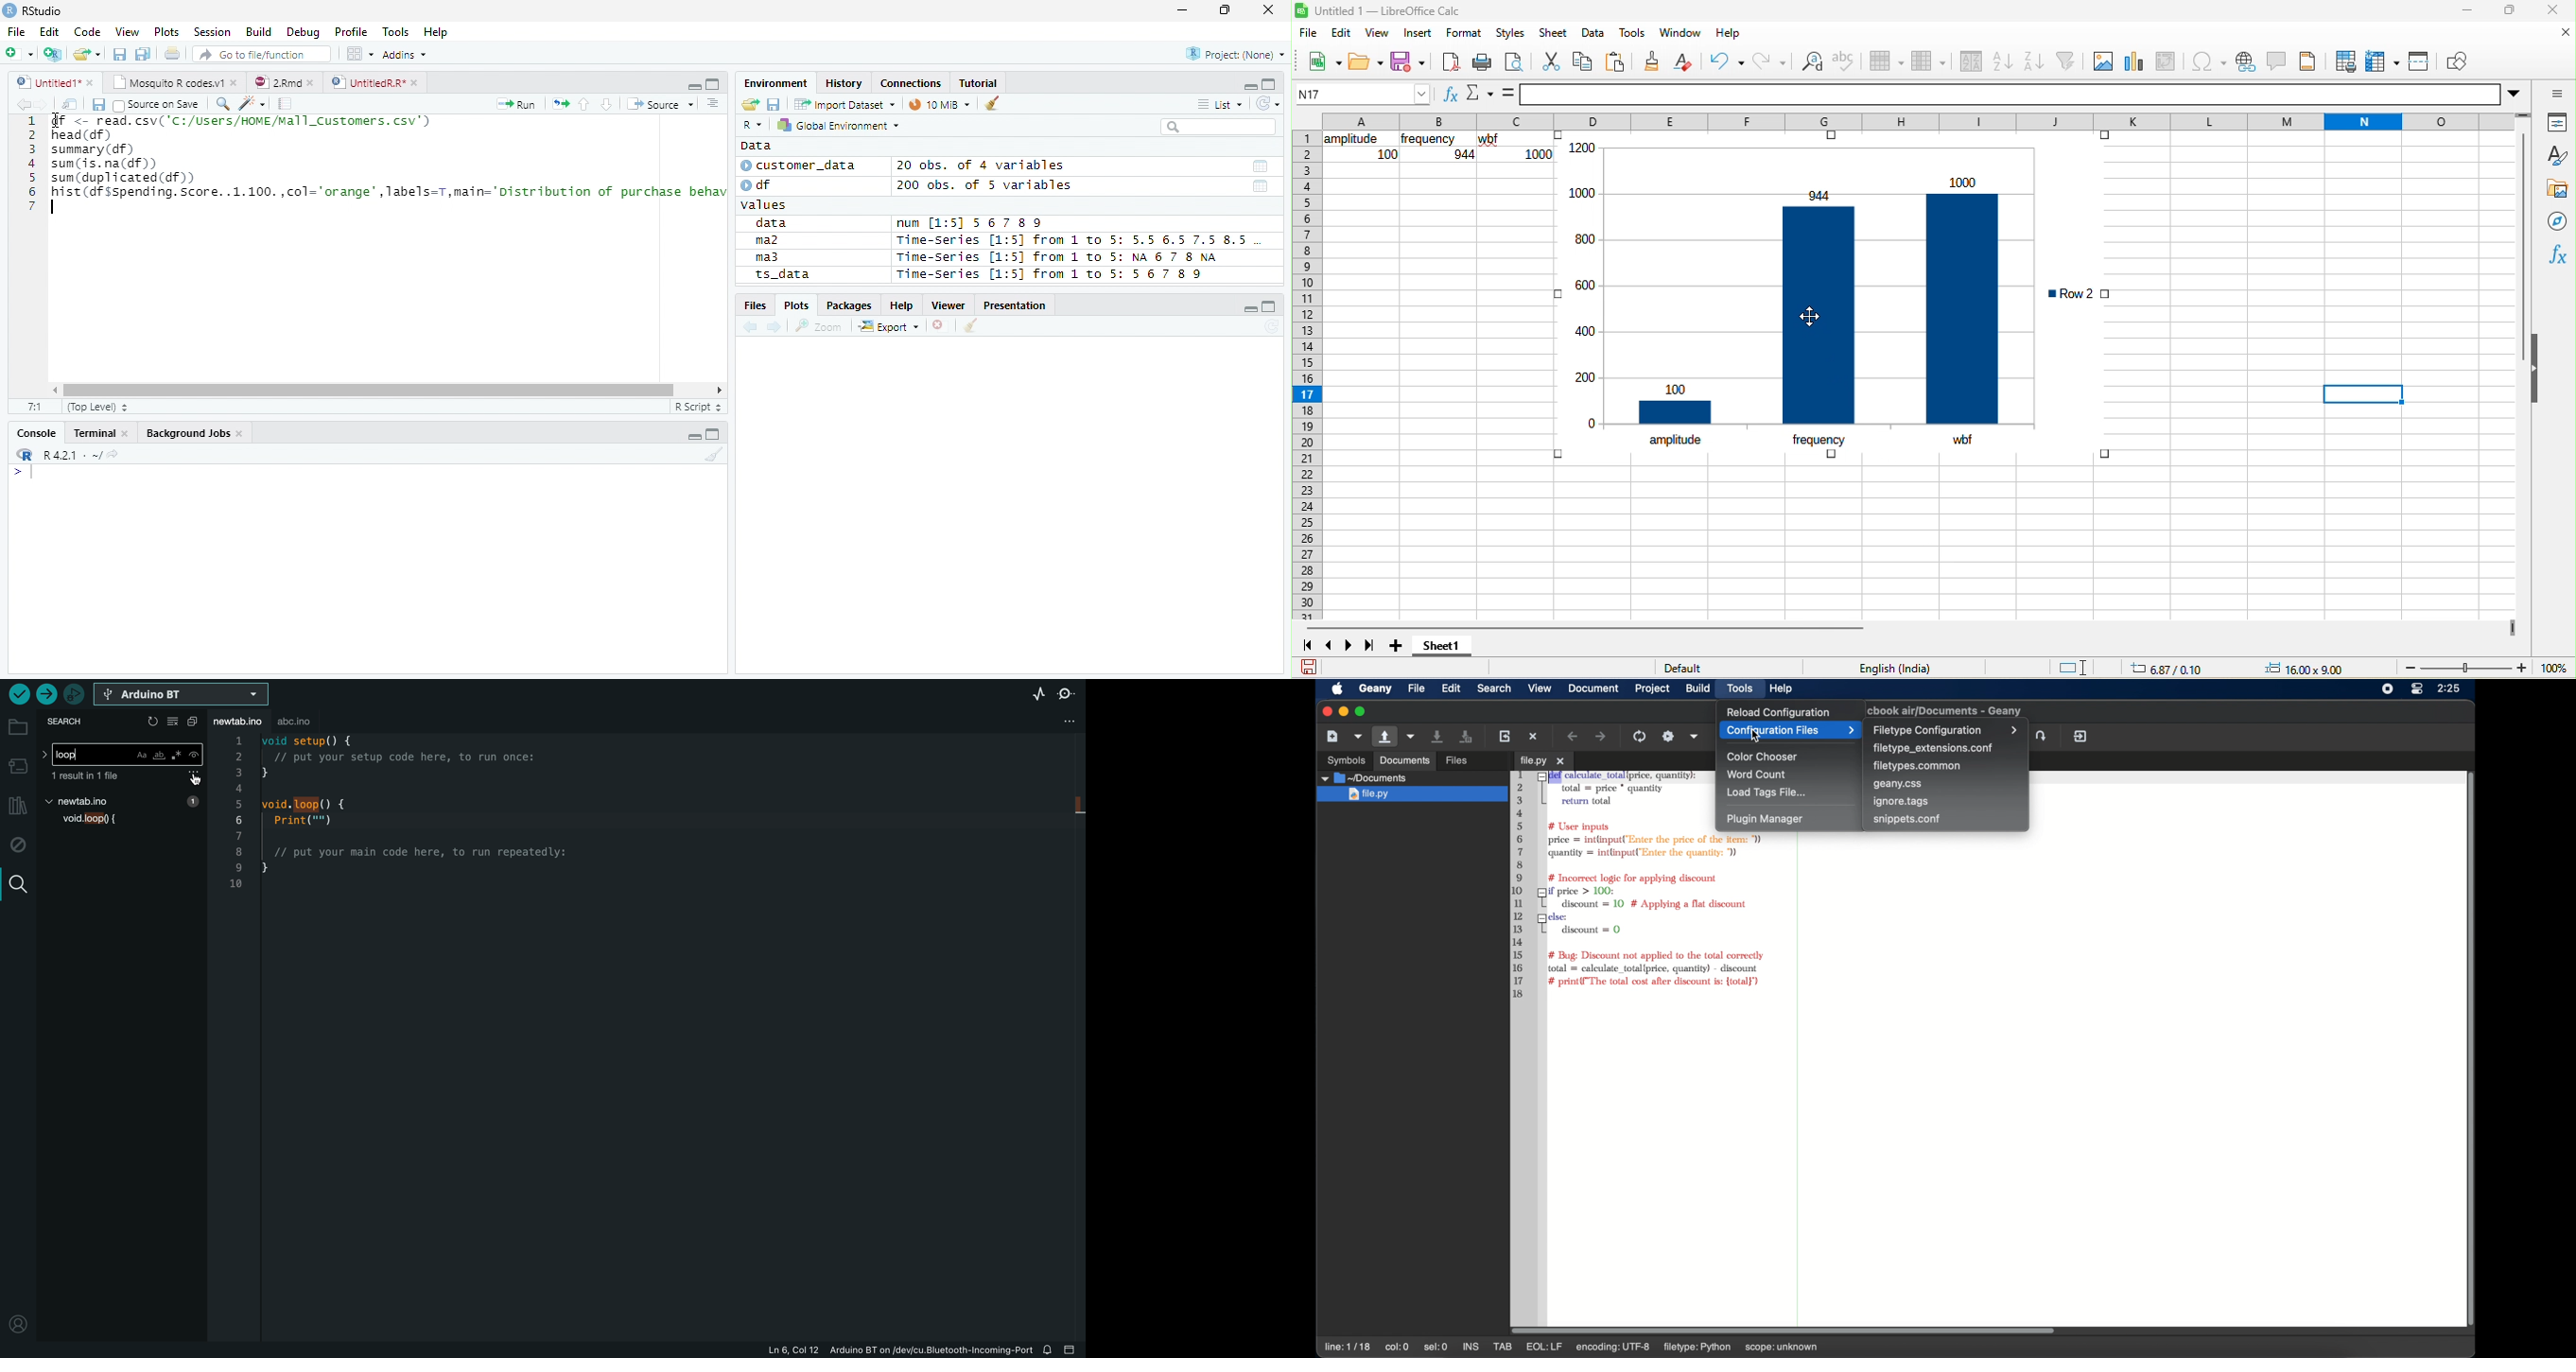  What do you see at coordinates (306, 721) in the screenshot?
I see `abc` at bounding box center [306, 721].